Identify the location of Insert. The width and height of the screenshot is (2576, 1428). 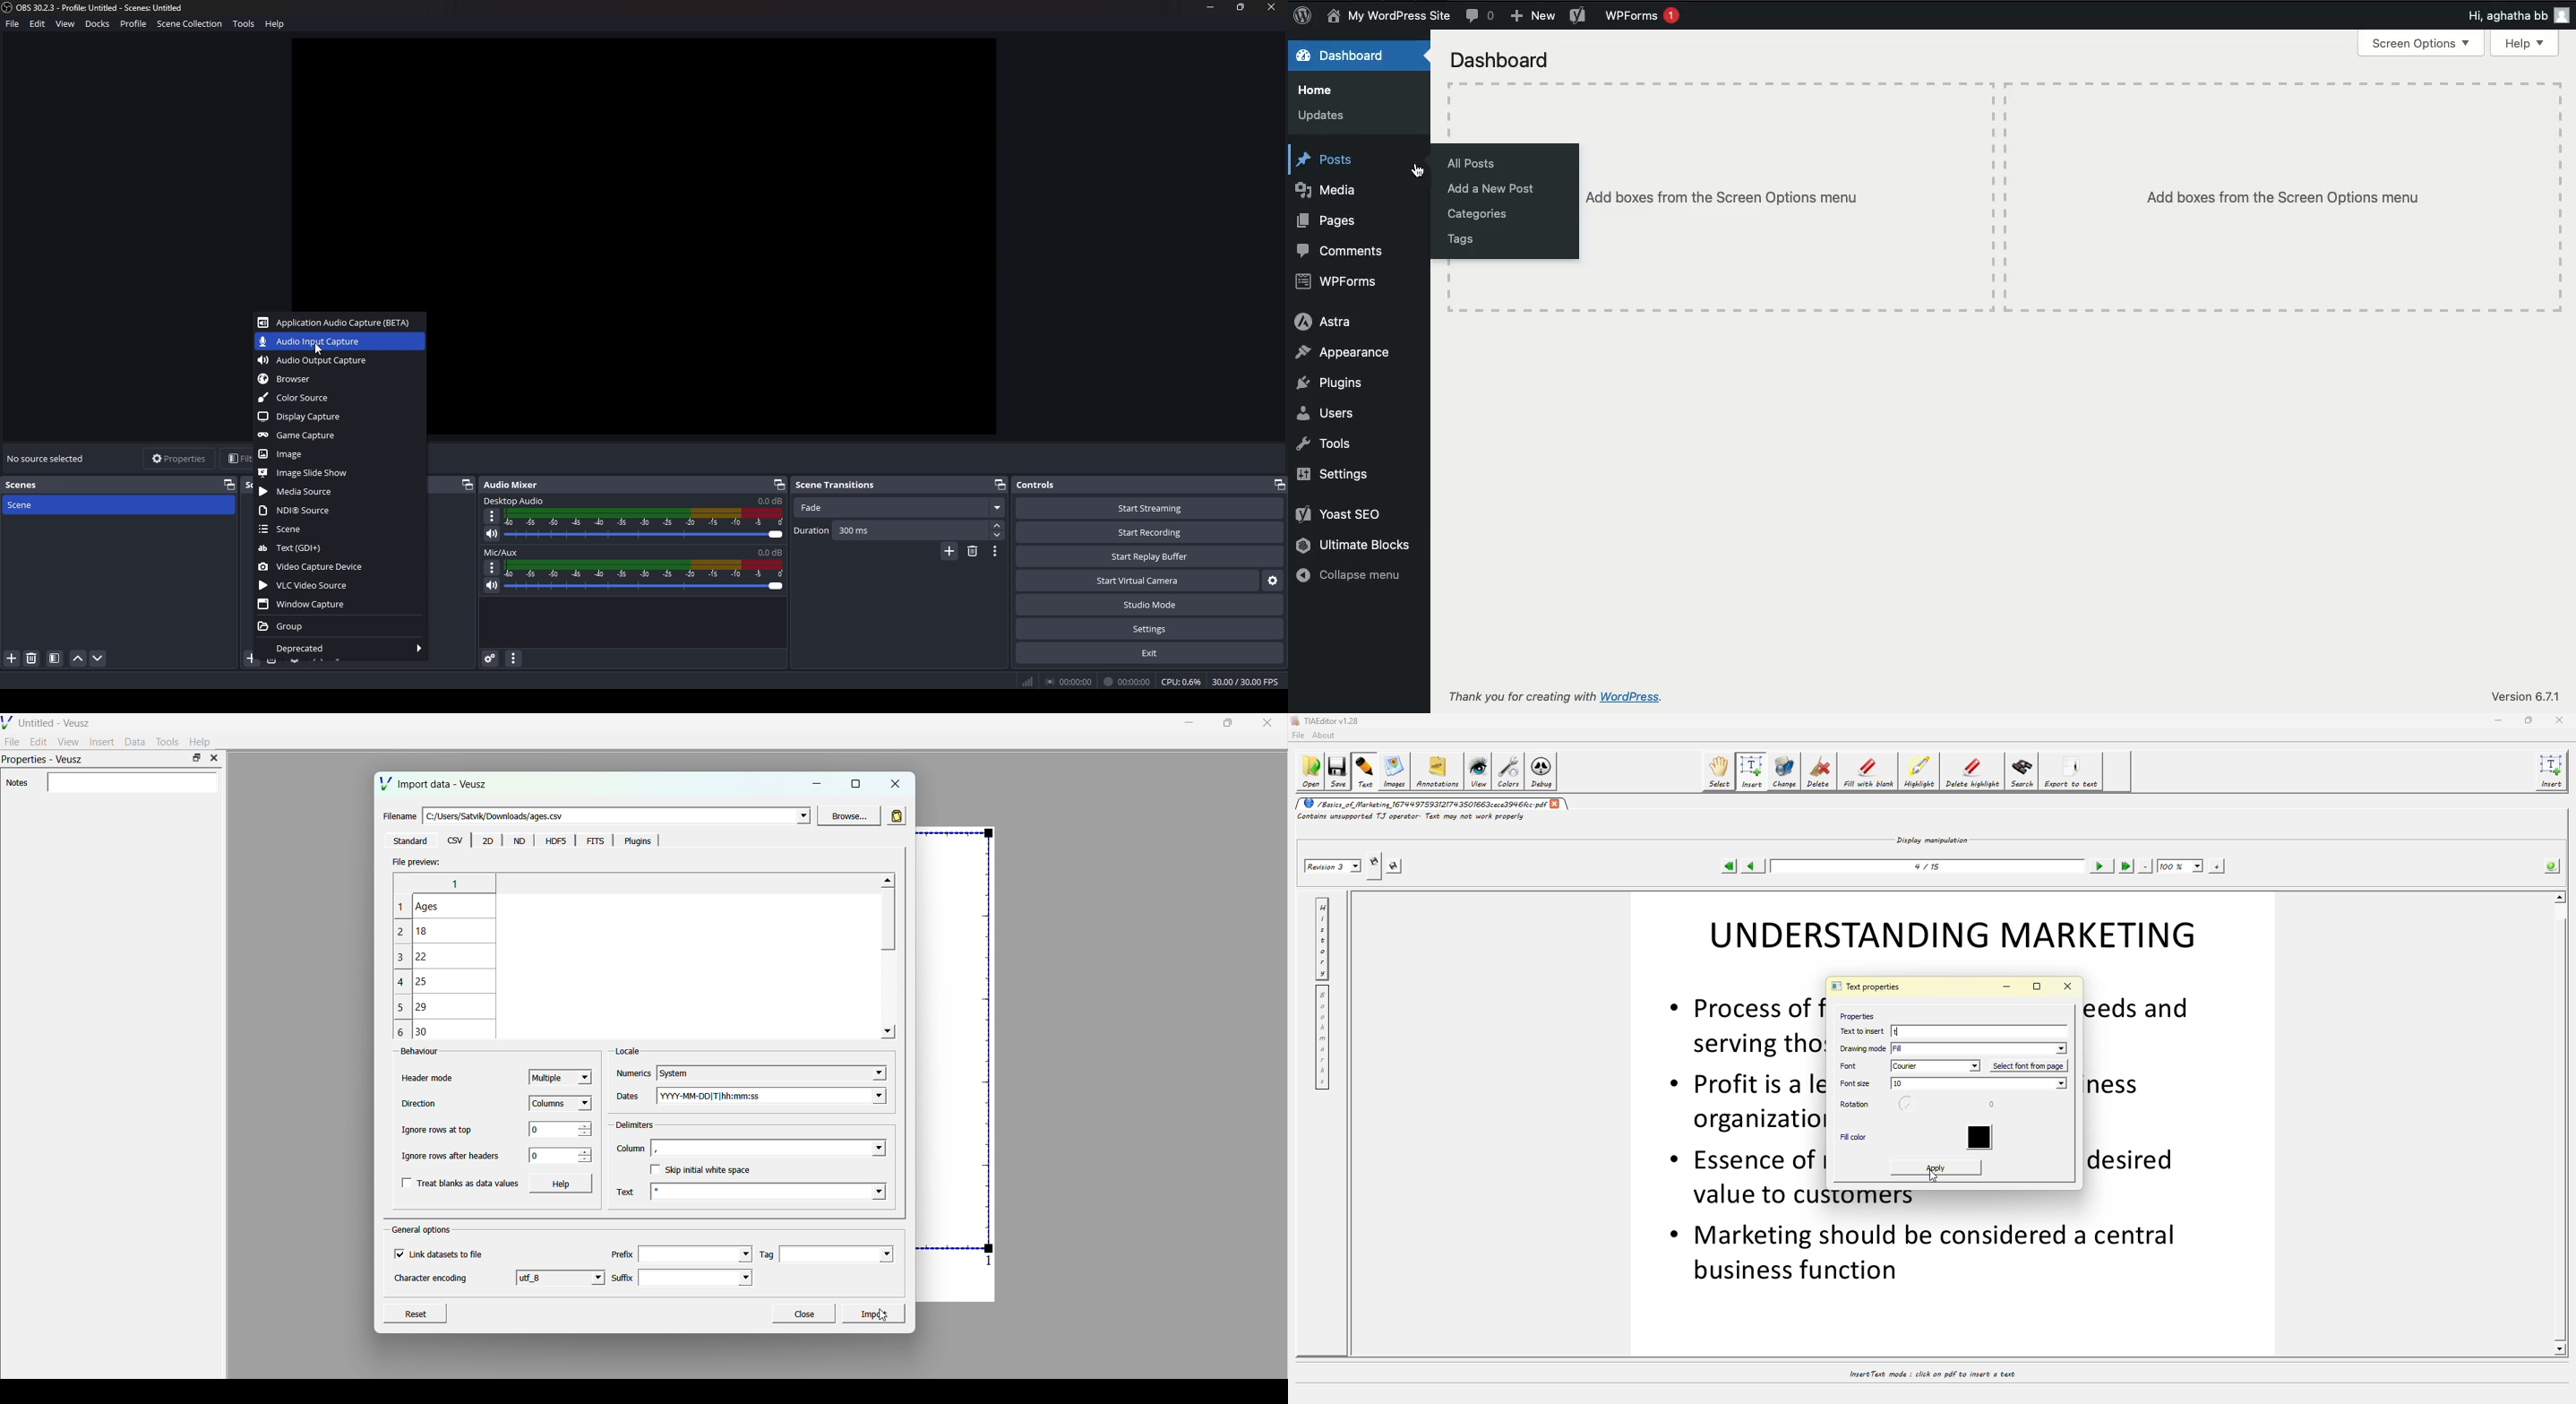
(102, 741).